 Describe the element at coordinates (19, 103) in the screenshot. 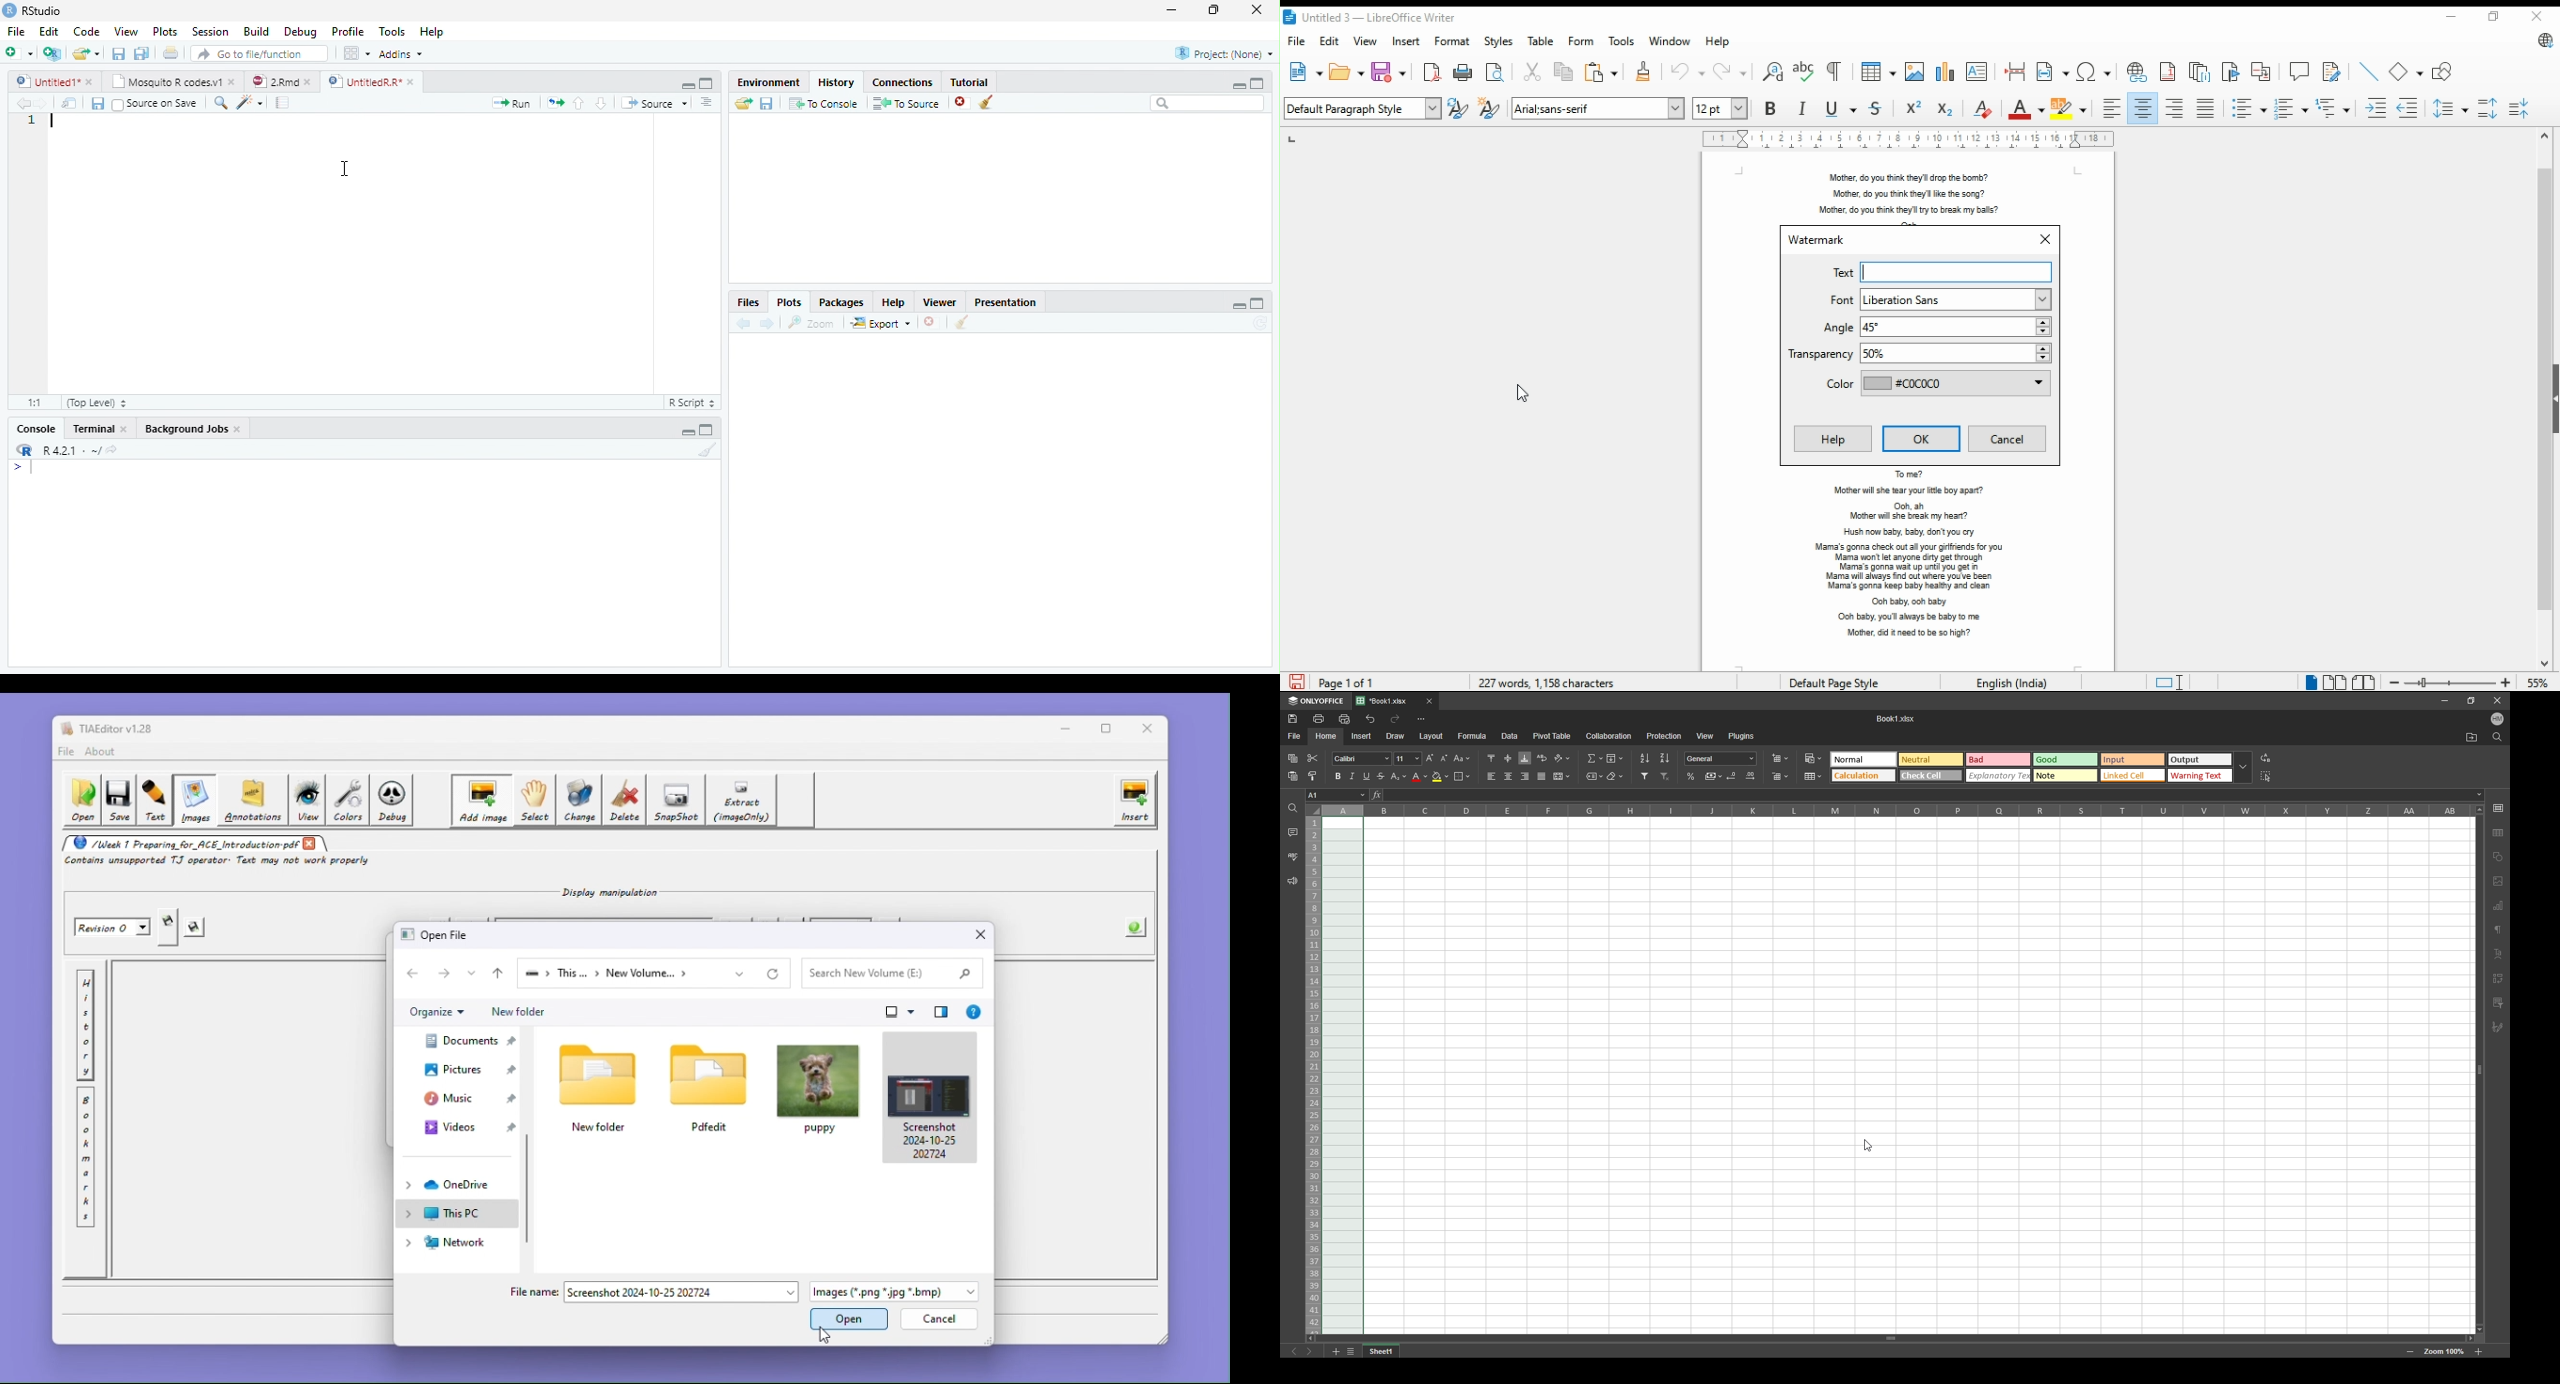

I see `back` at that location.